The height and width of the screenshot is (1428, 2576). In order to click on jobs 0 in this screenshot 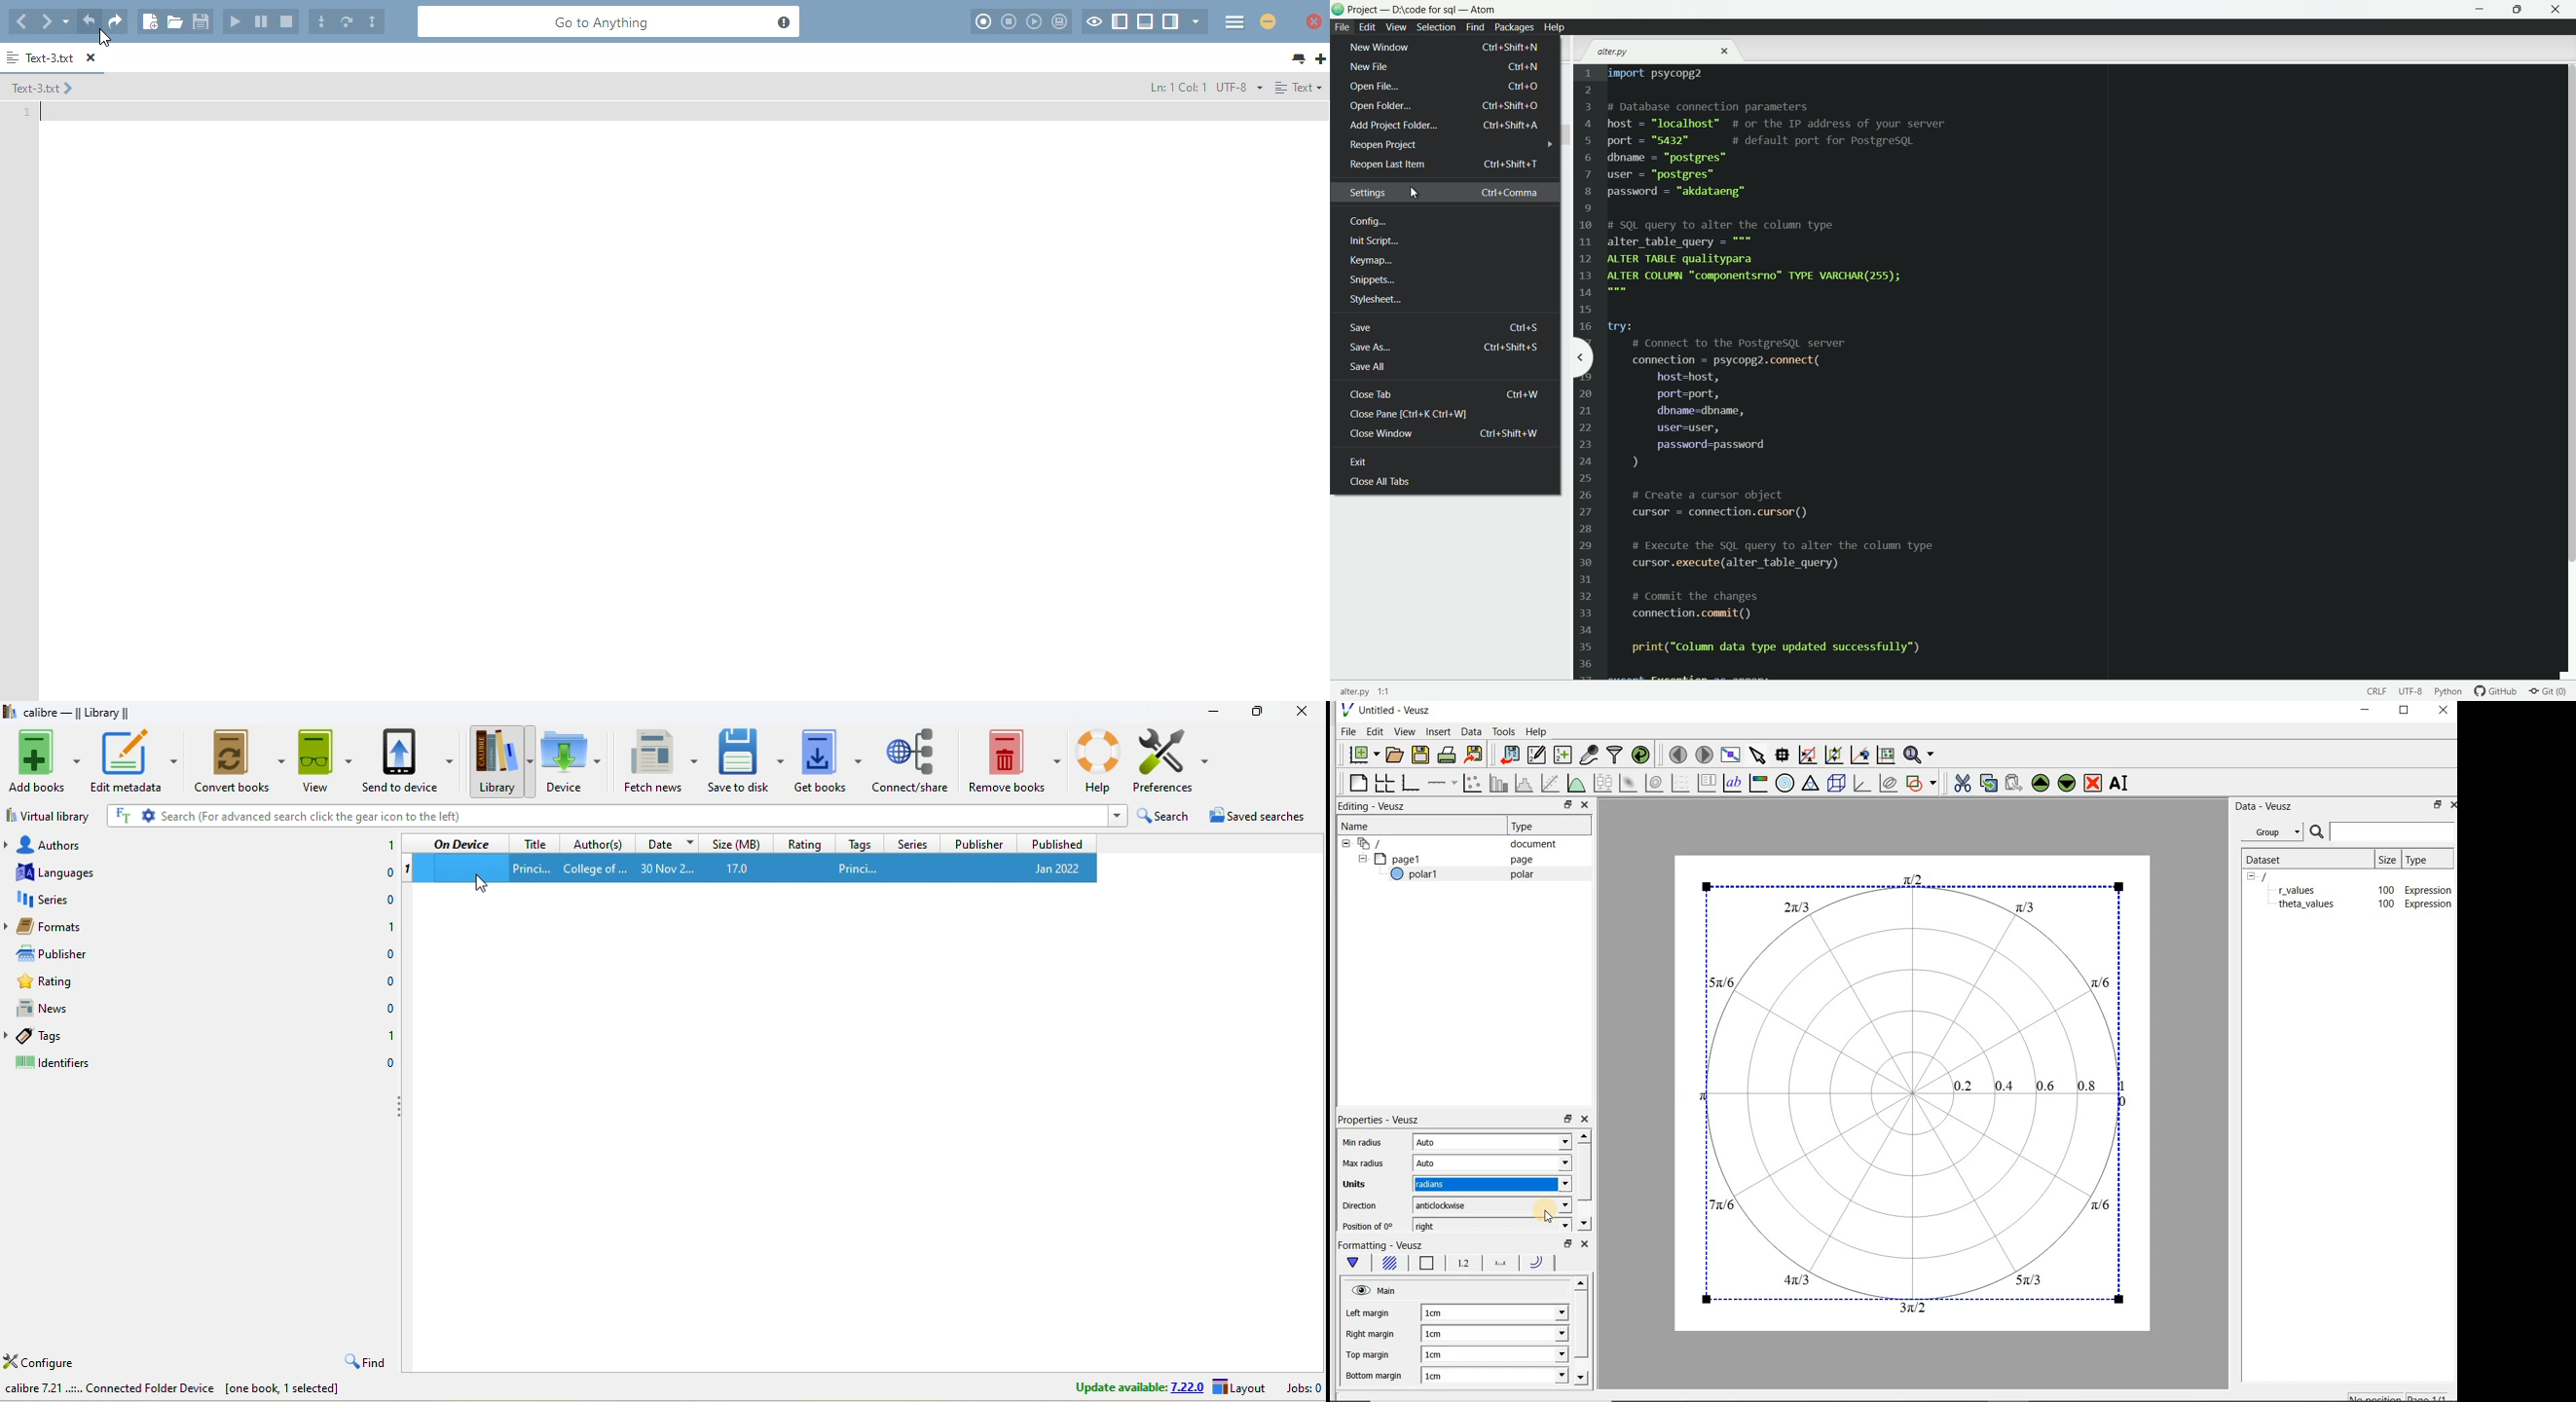, I will do `click(1301, 1388)`.